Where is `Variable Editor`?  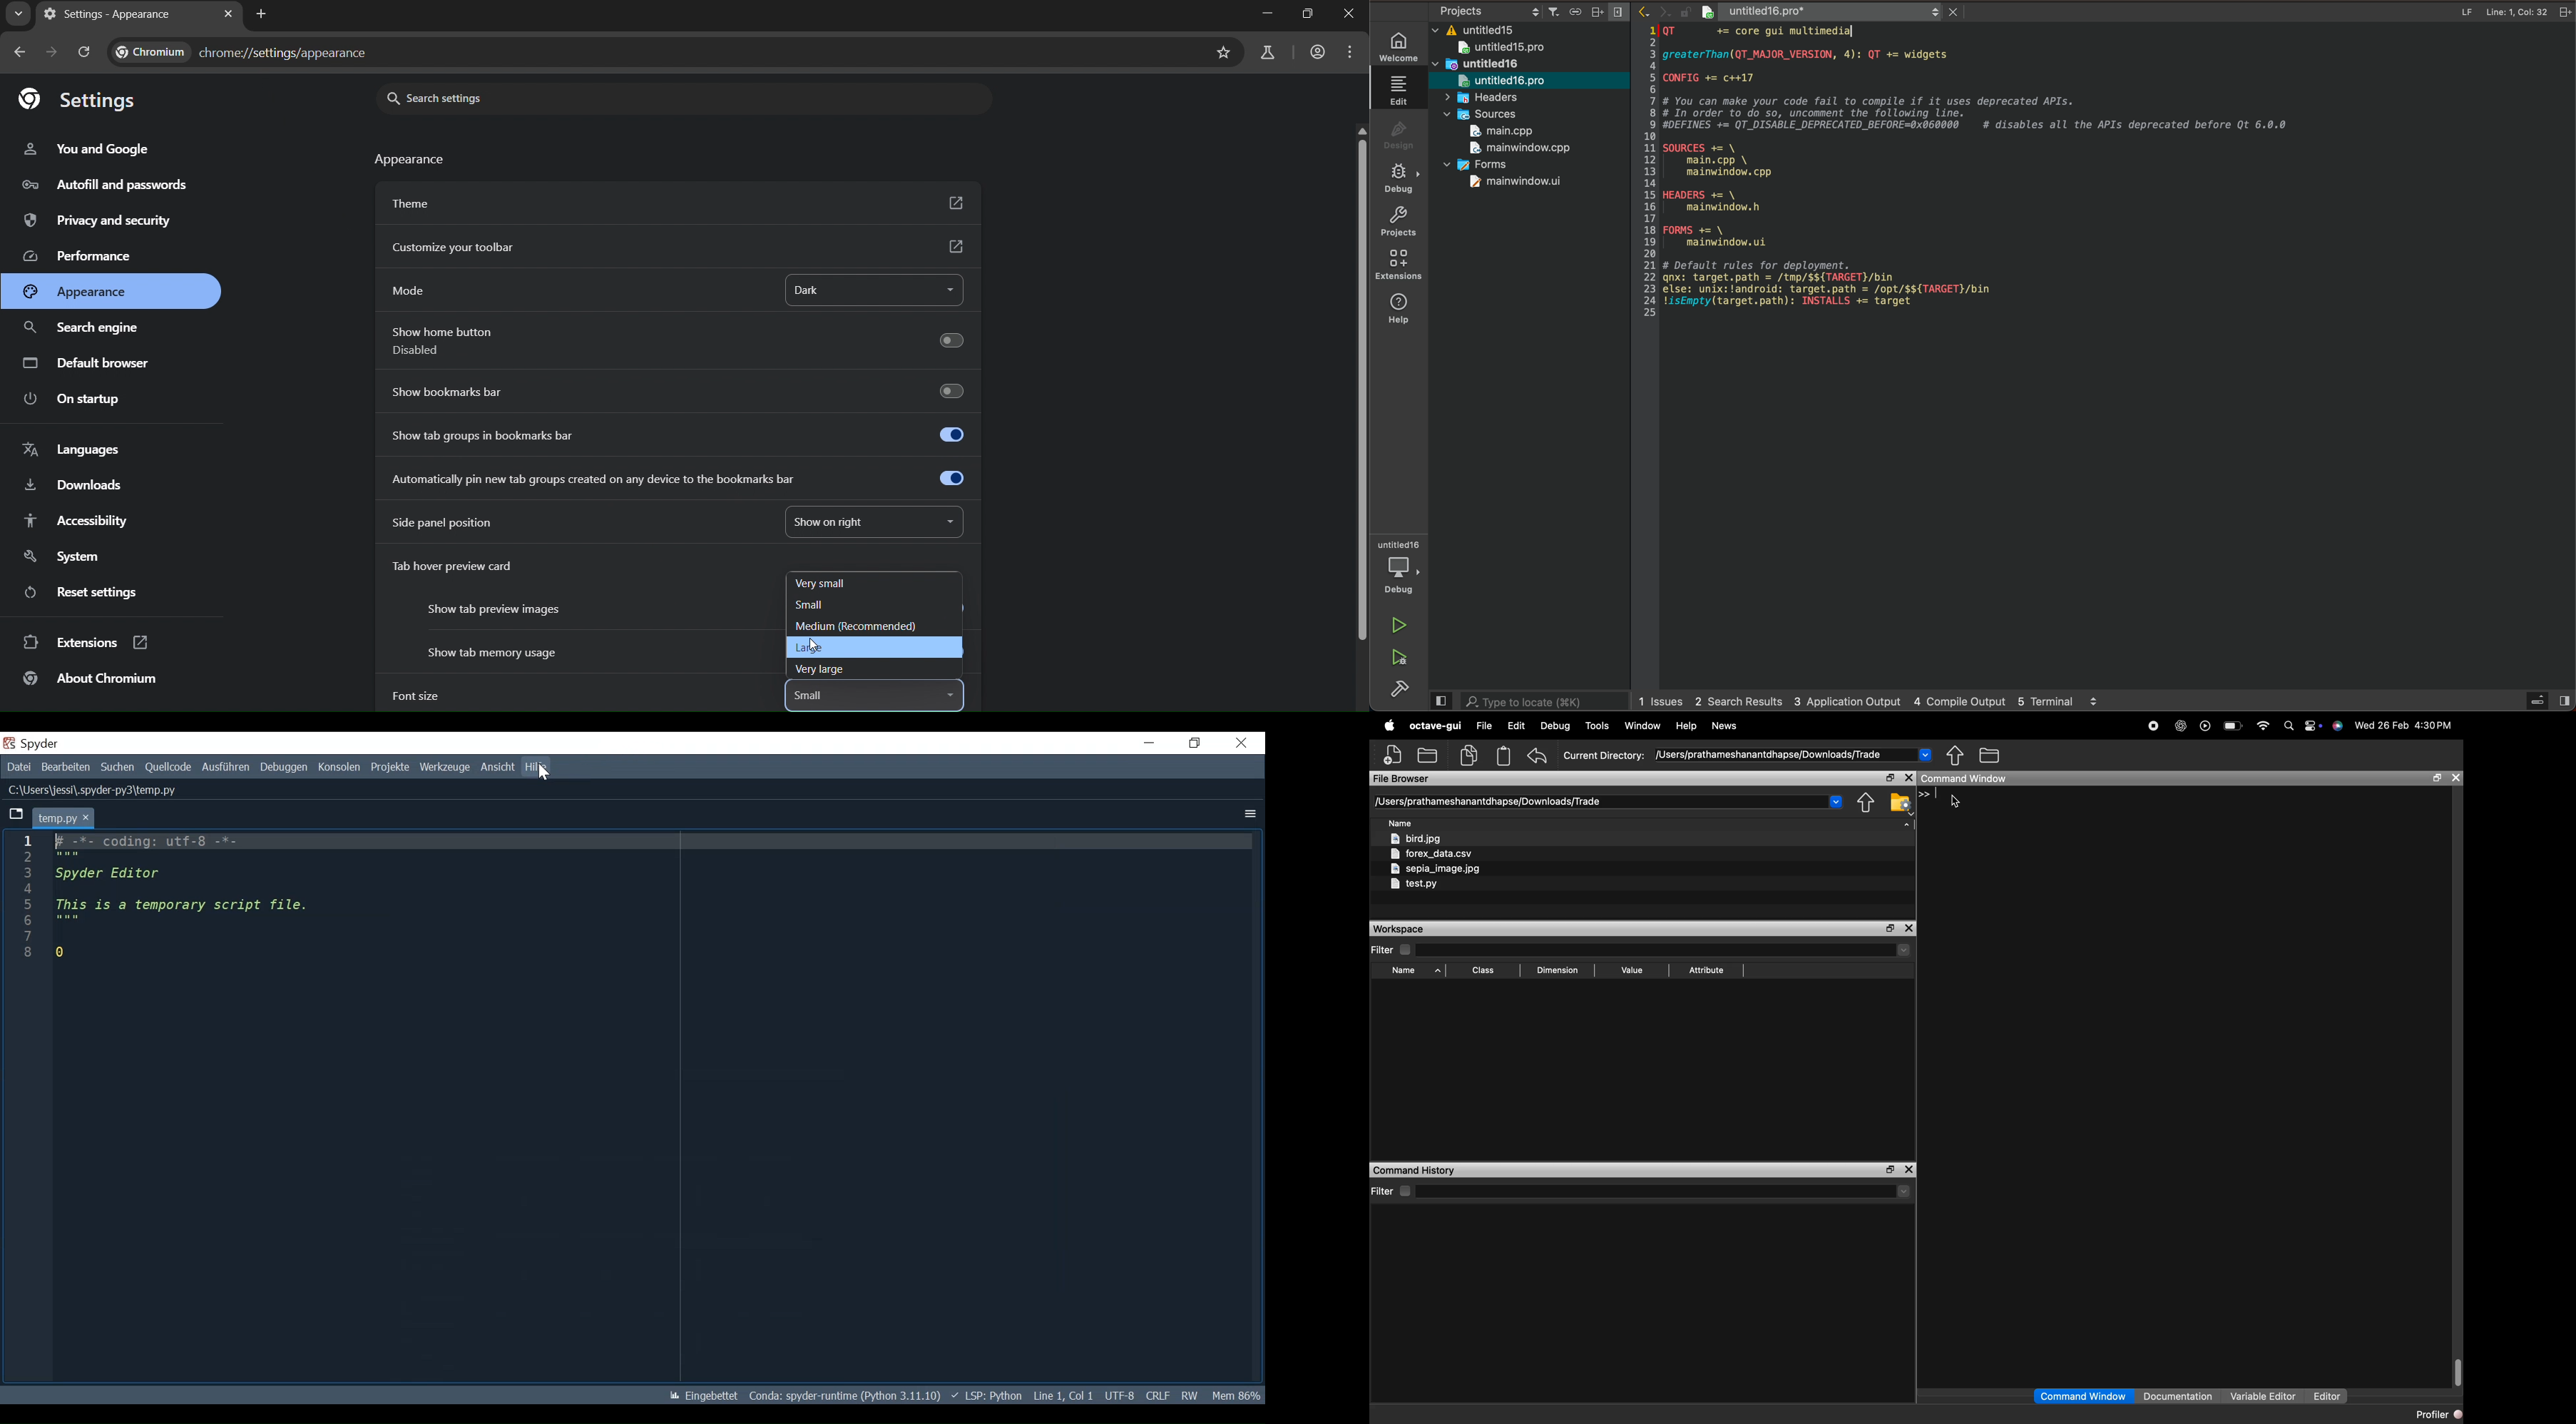 Variable Editor is located at coordinates (2263, 1395).